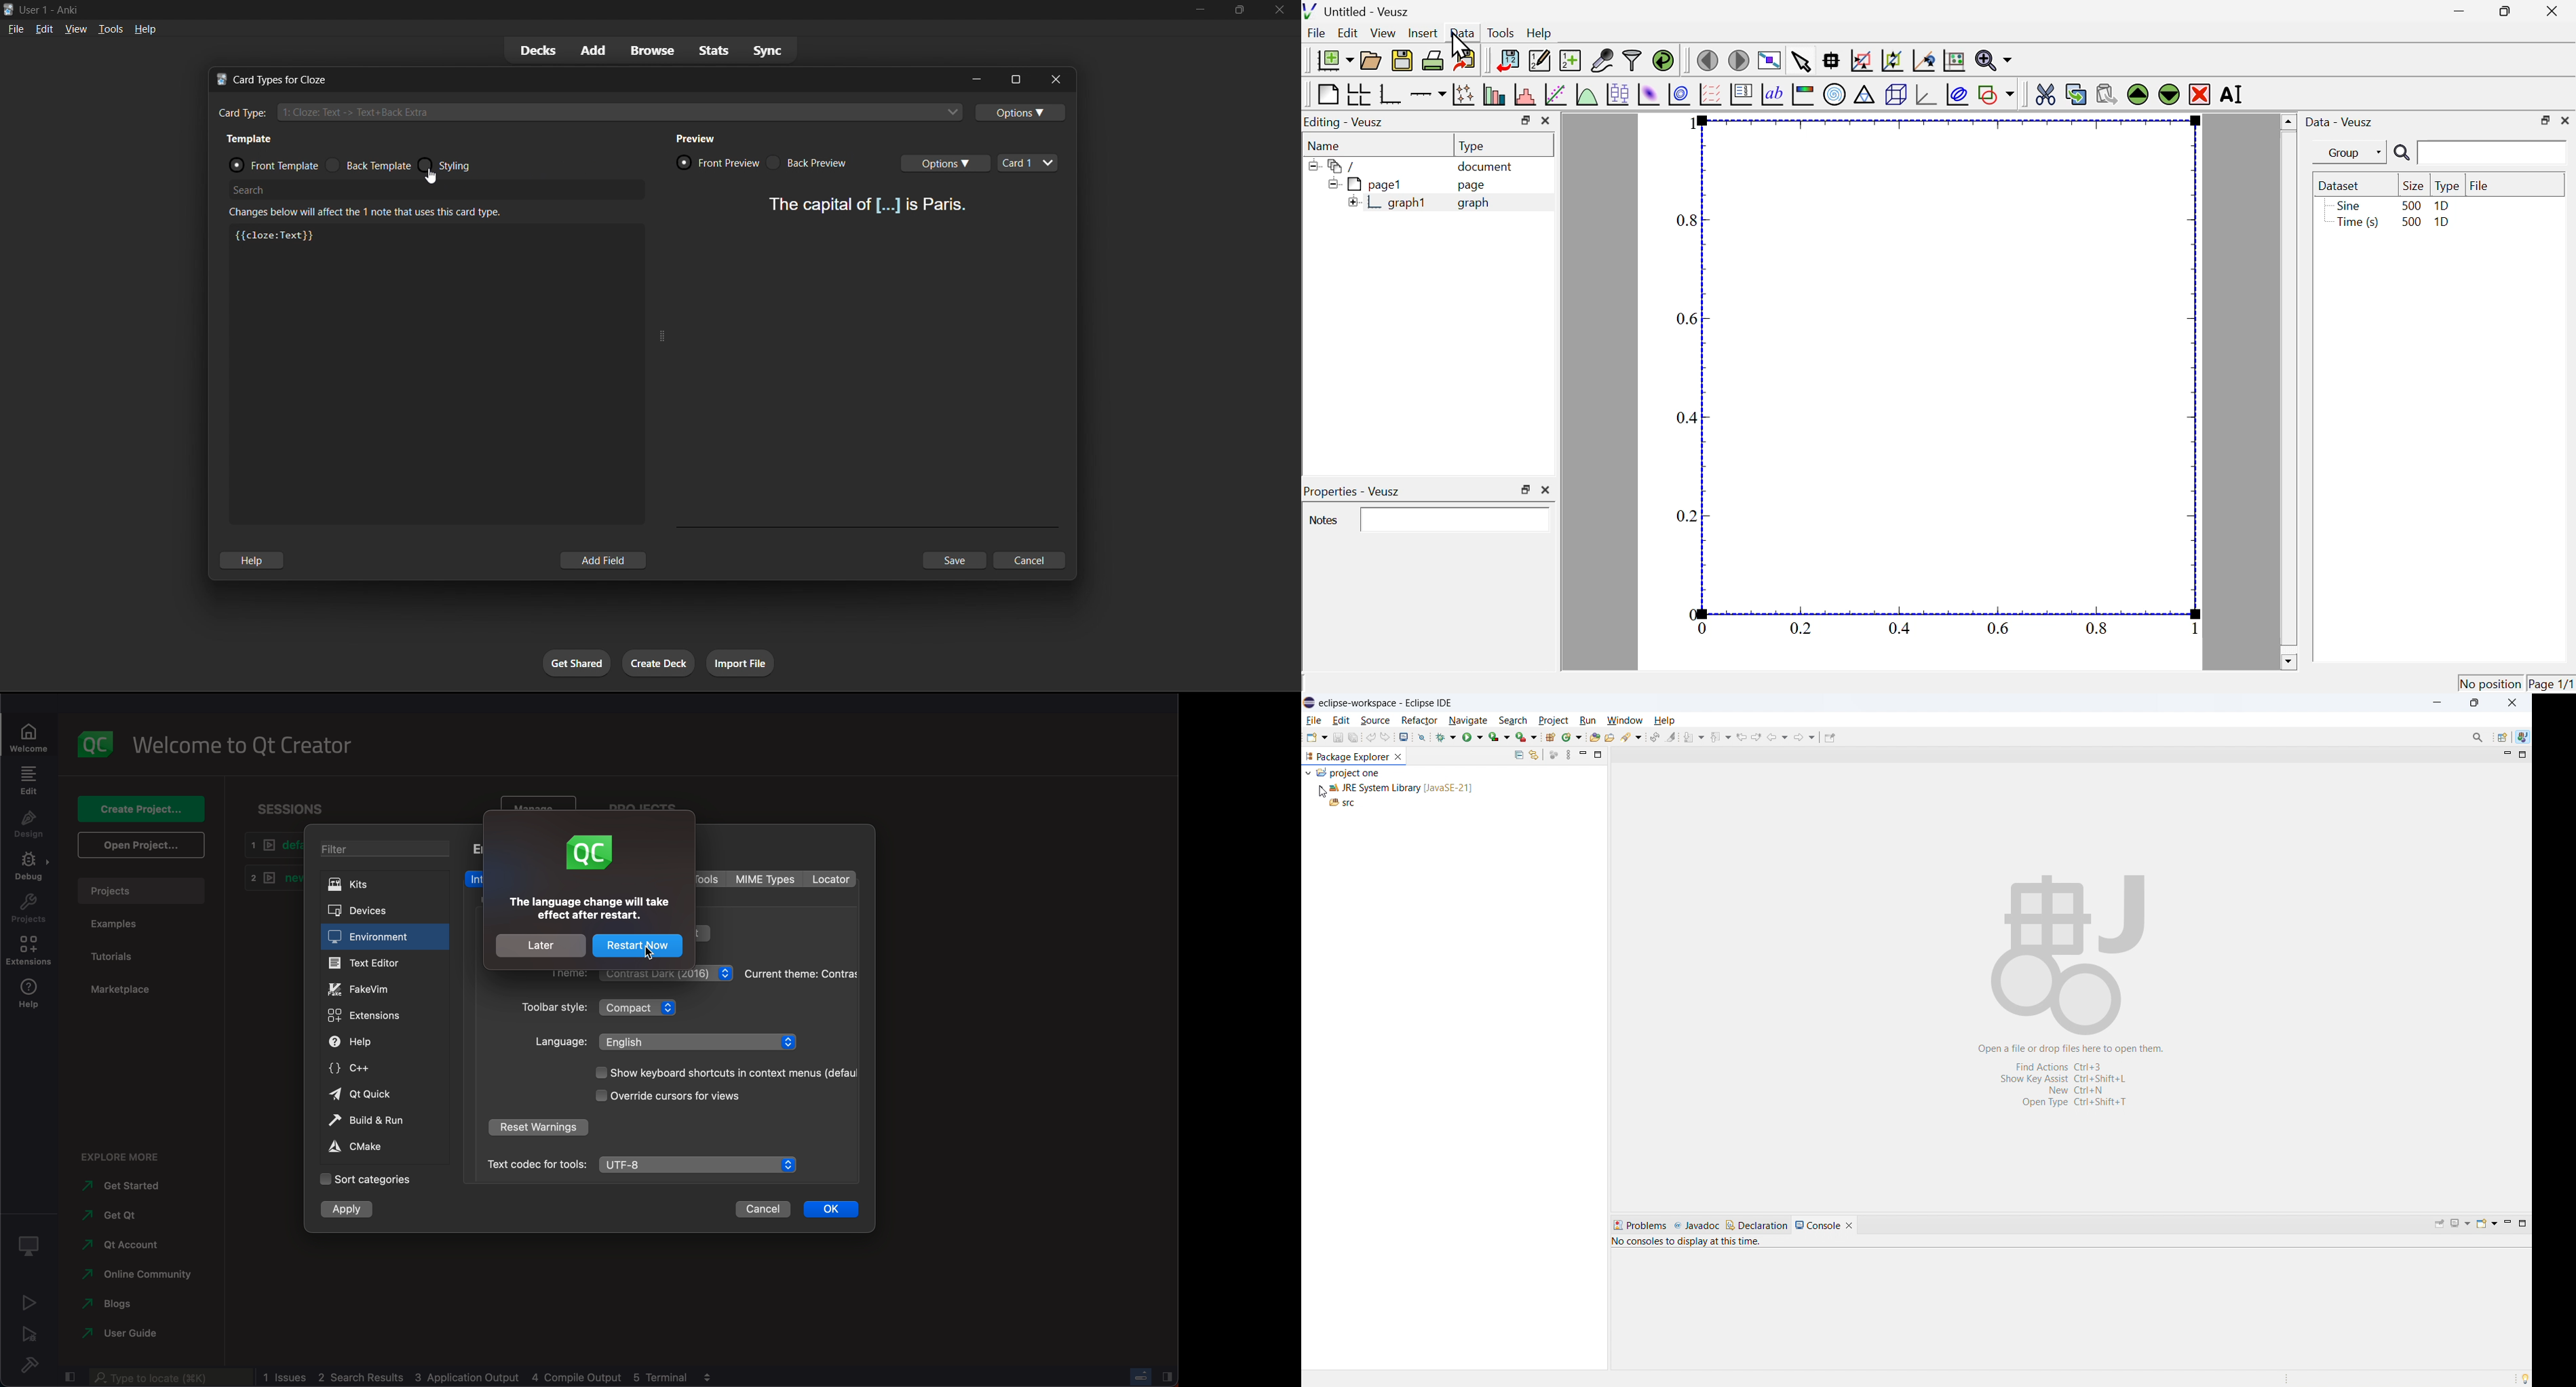  I want to click on add, so click(593, 49).